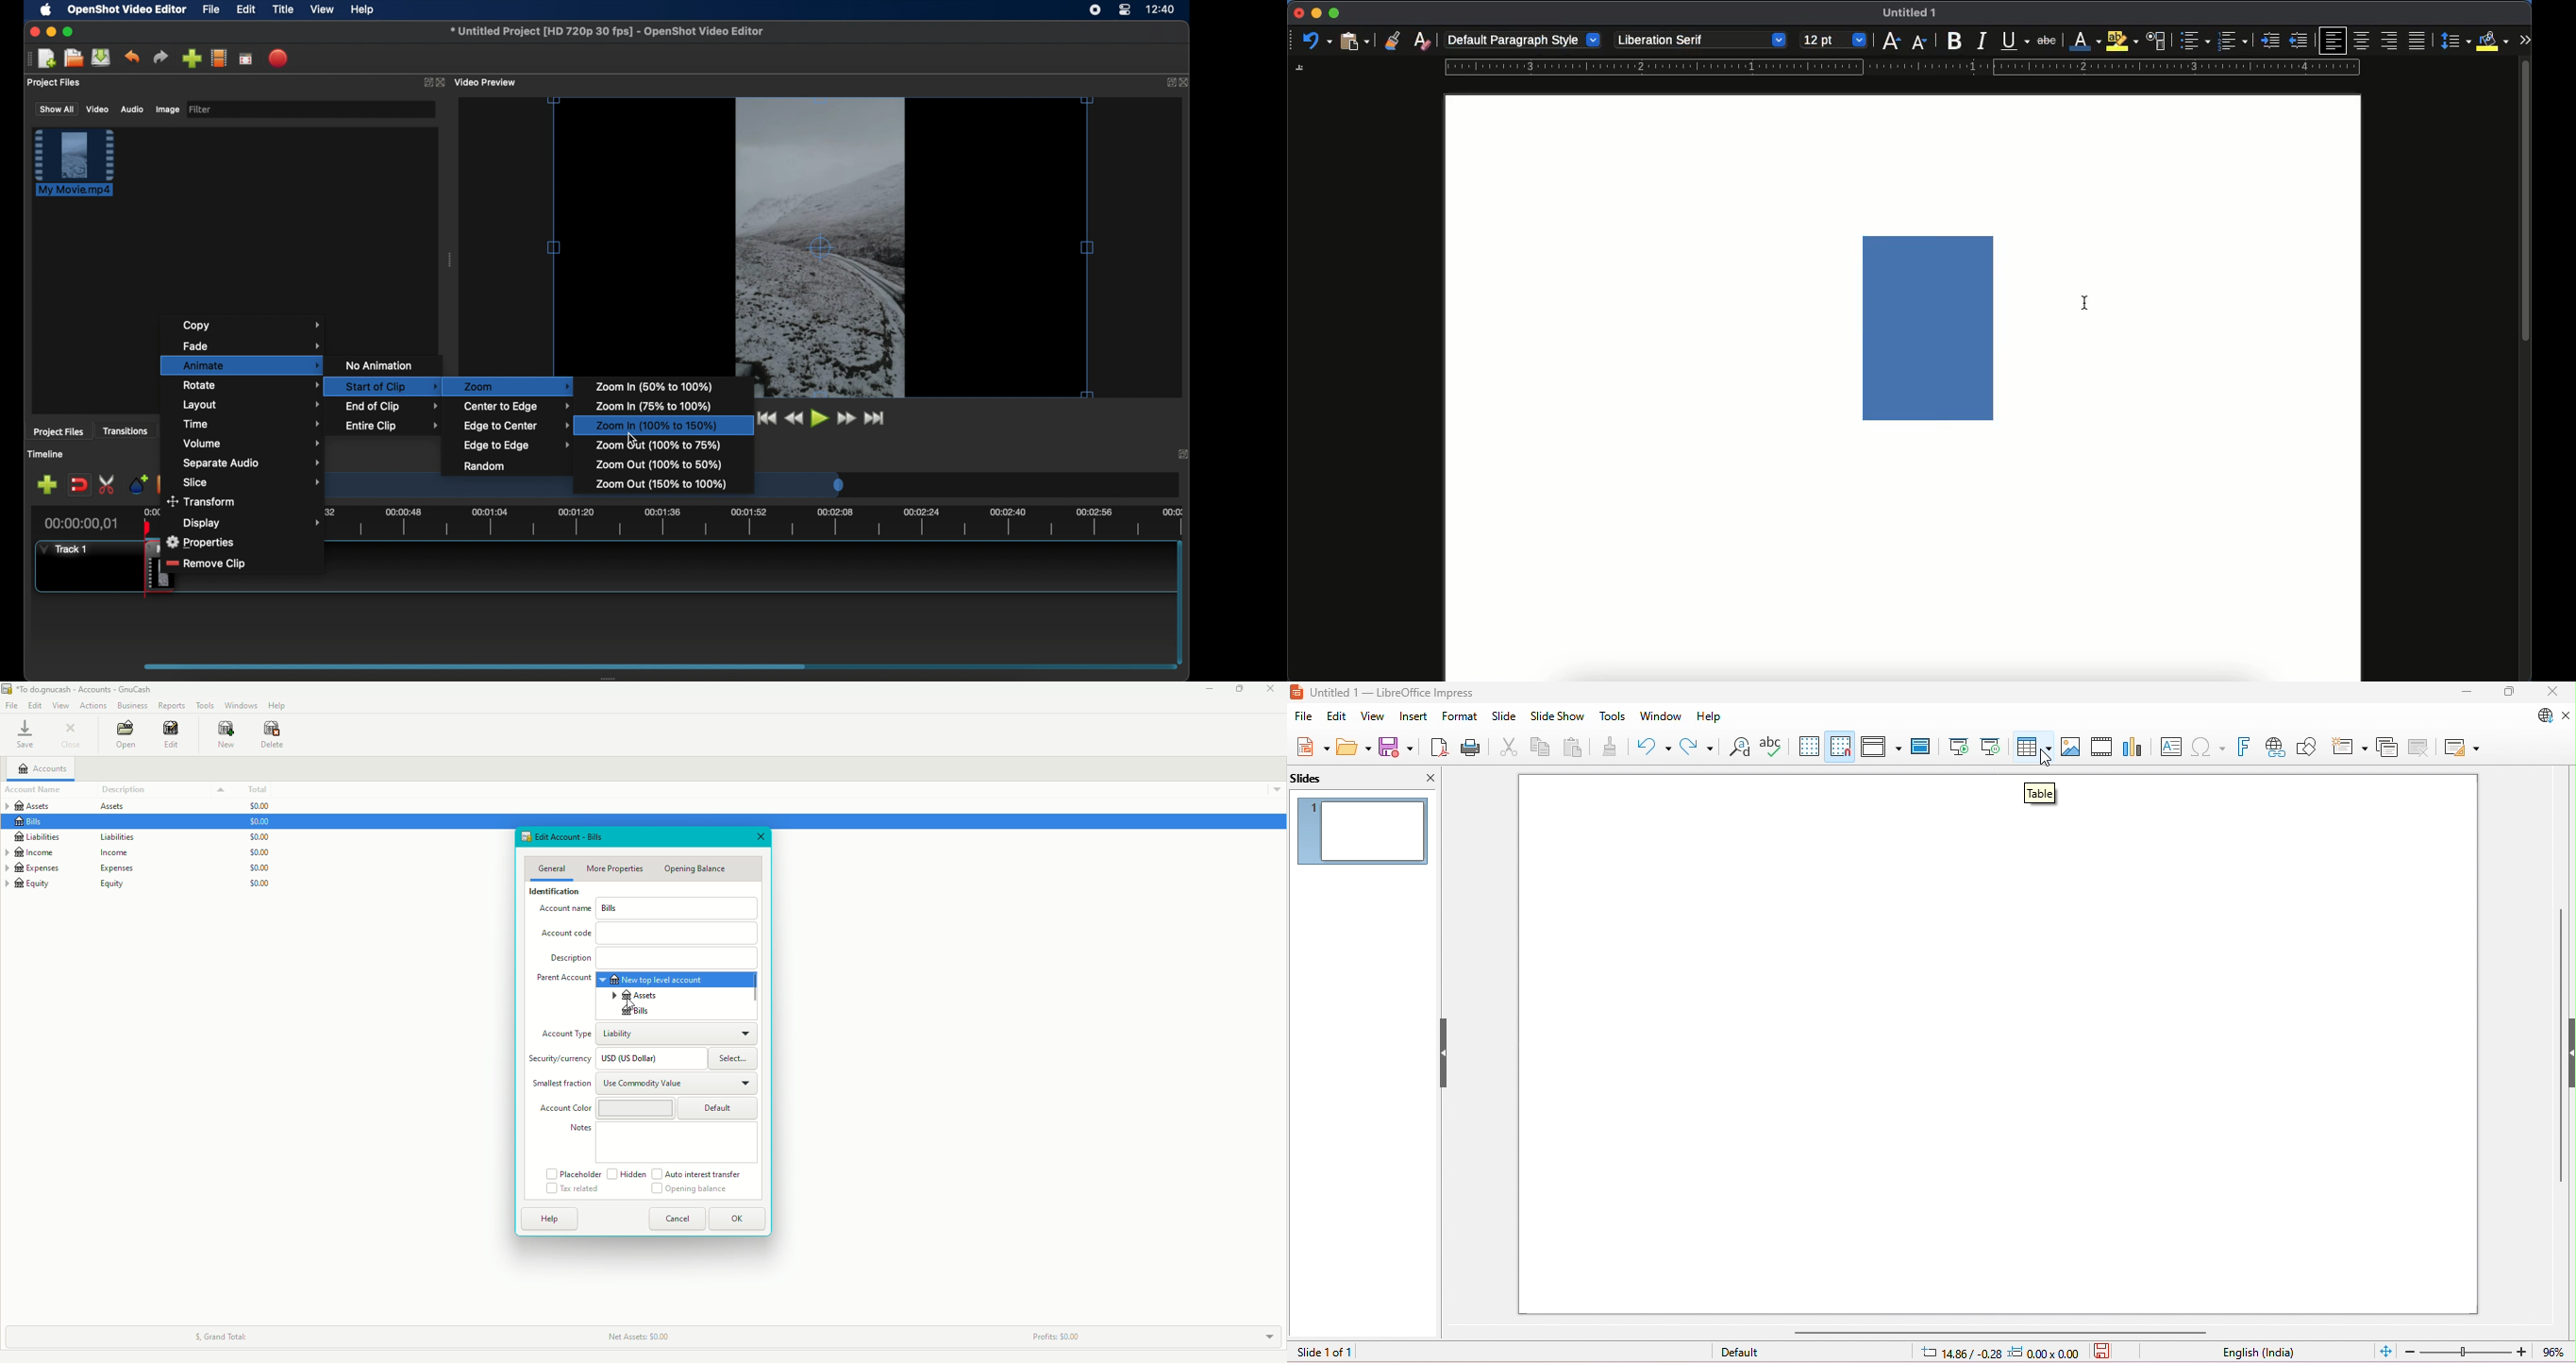 This screenshot has width=2576, height=1372. Describe the element at coordinates (2210, 746) in the screenshot. I see `insert special characters` at that location.